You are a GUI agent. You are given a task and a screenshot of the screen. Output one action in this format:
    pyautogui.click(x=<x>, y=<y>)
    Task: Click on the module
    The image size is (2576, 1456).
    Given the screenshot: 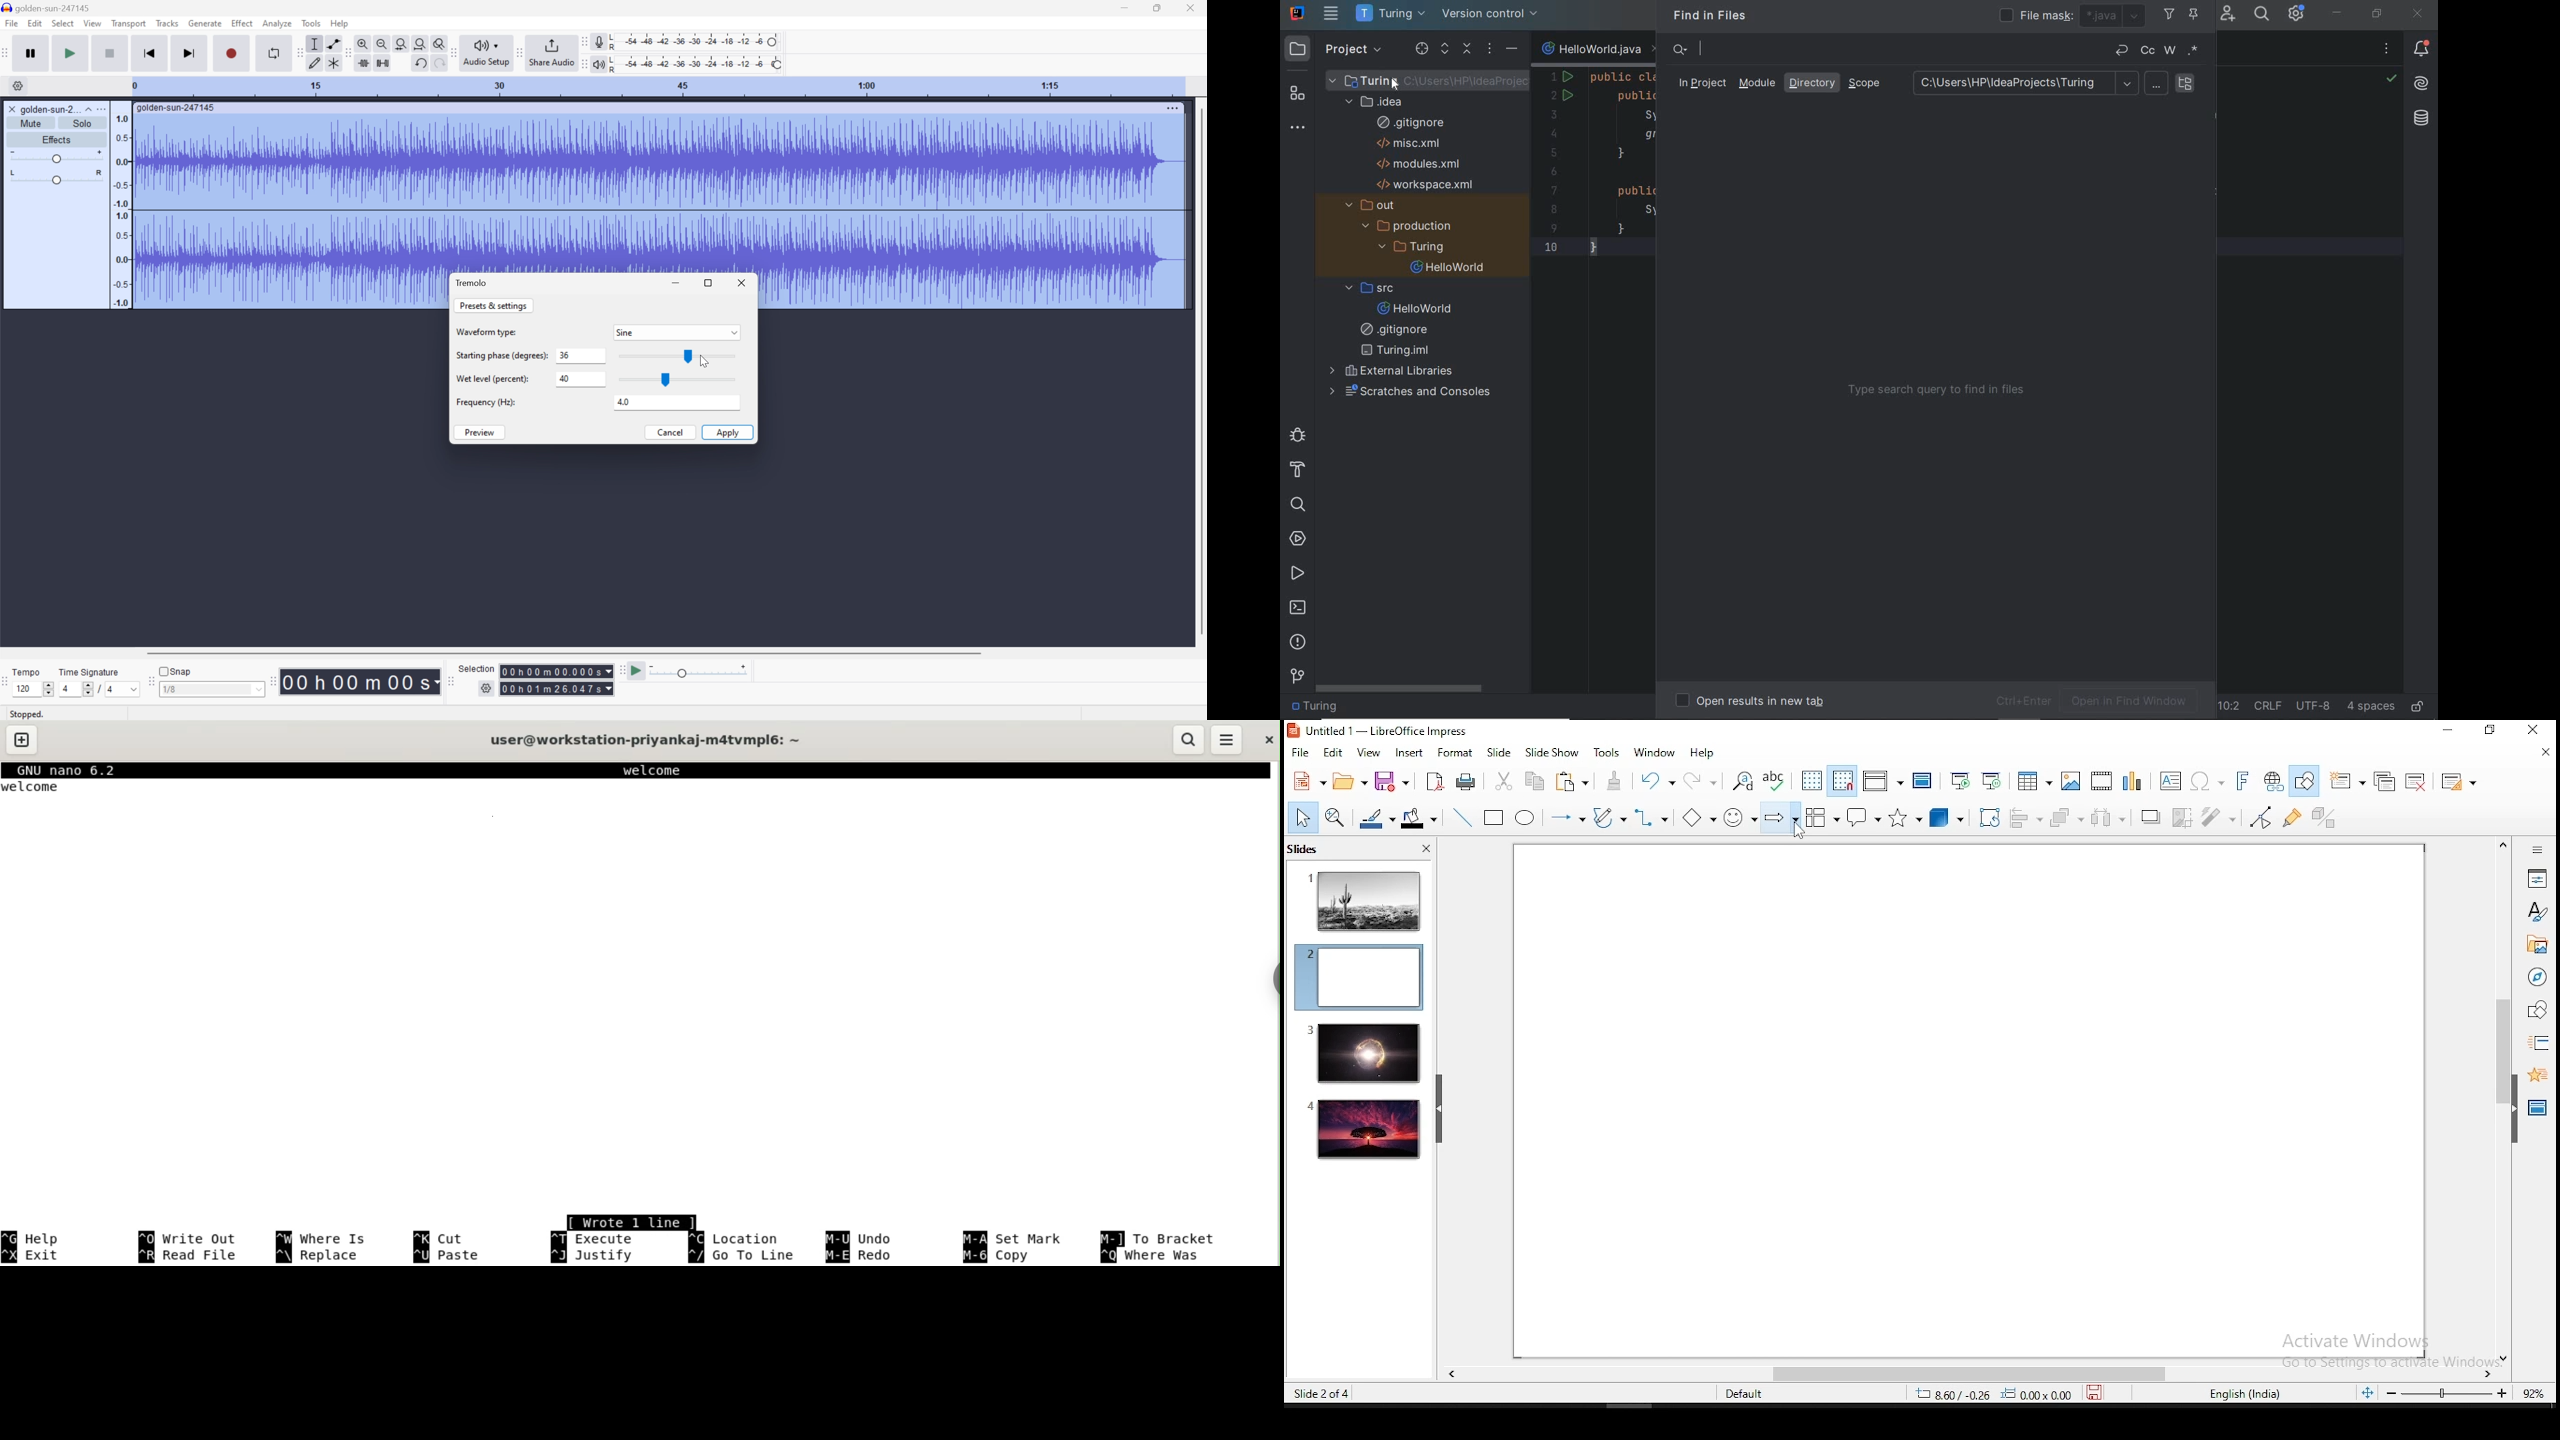 What is the action you would take?
    pyautogui.click(x=1757, y=83)
    